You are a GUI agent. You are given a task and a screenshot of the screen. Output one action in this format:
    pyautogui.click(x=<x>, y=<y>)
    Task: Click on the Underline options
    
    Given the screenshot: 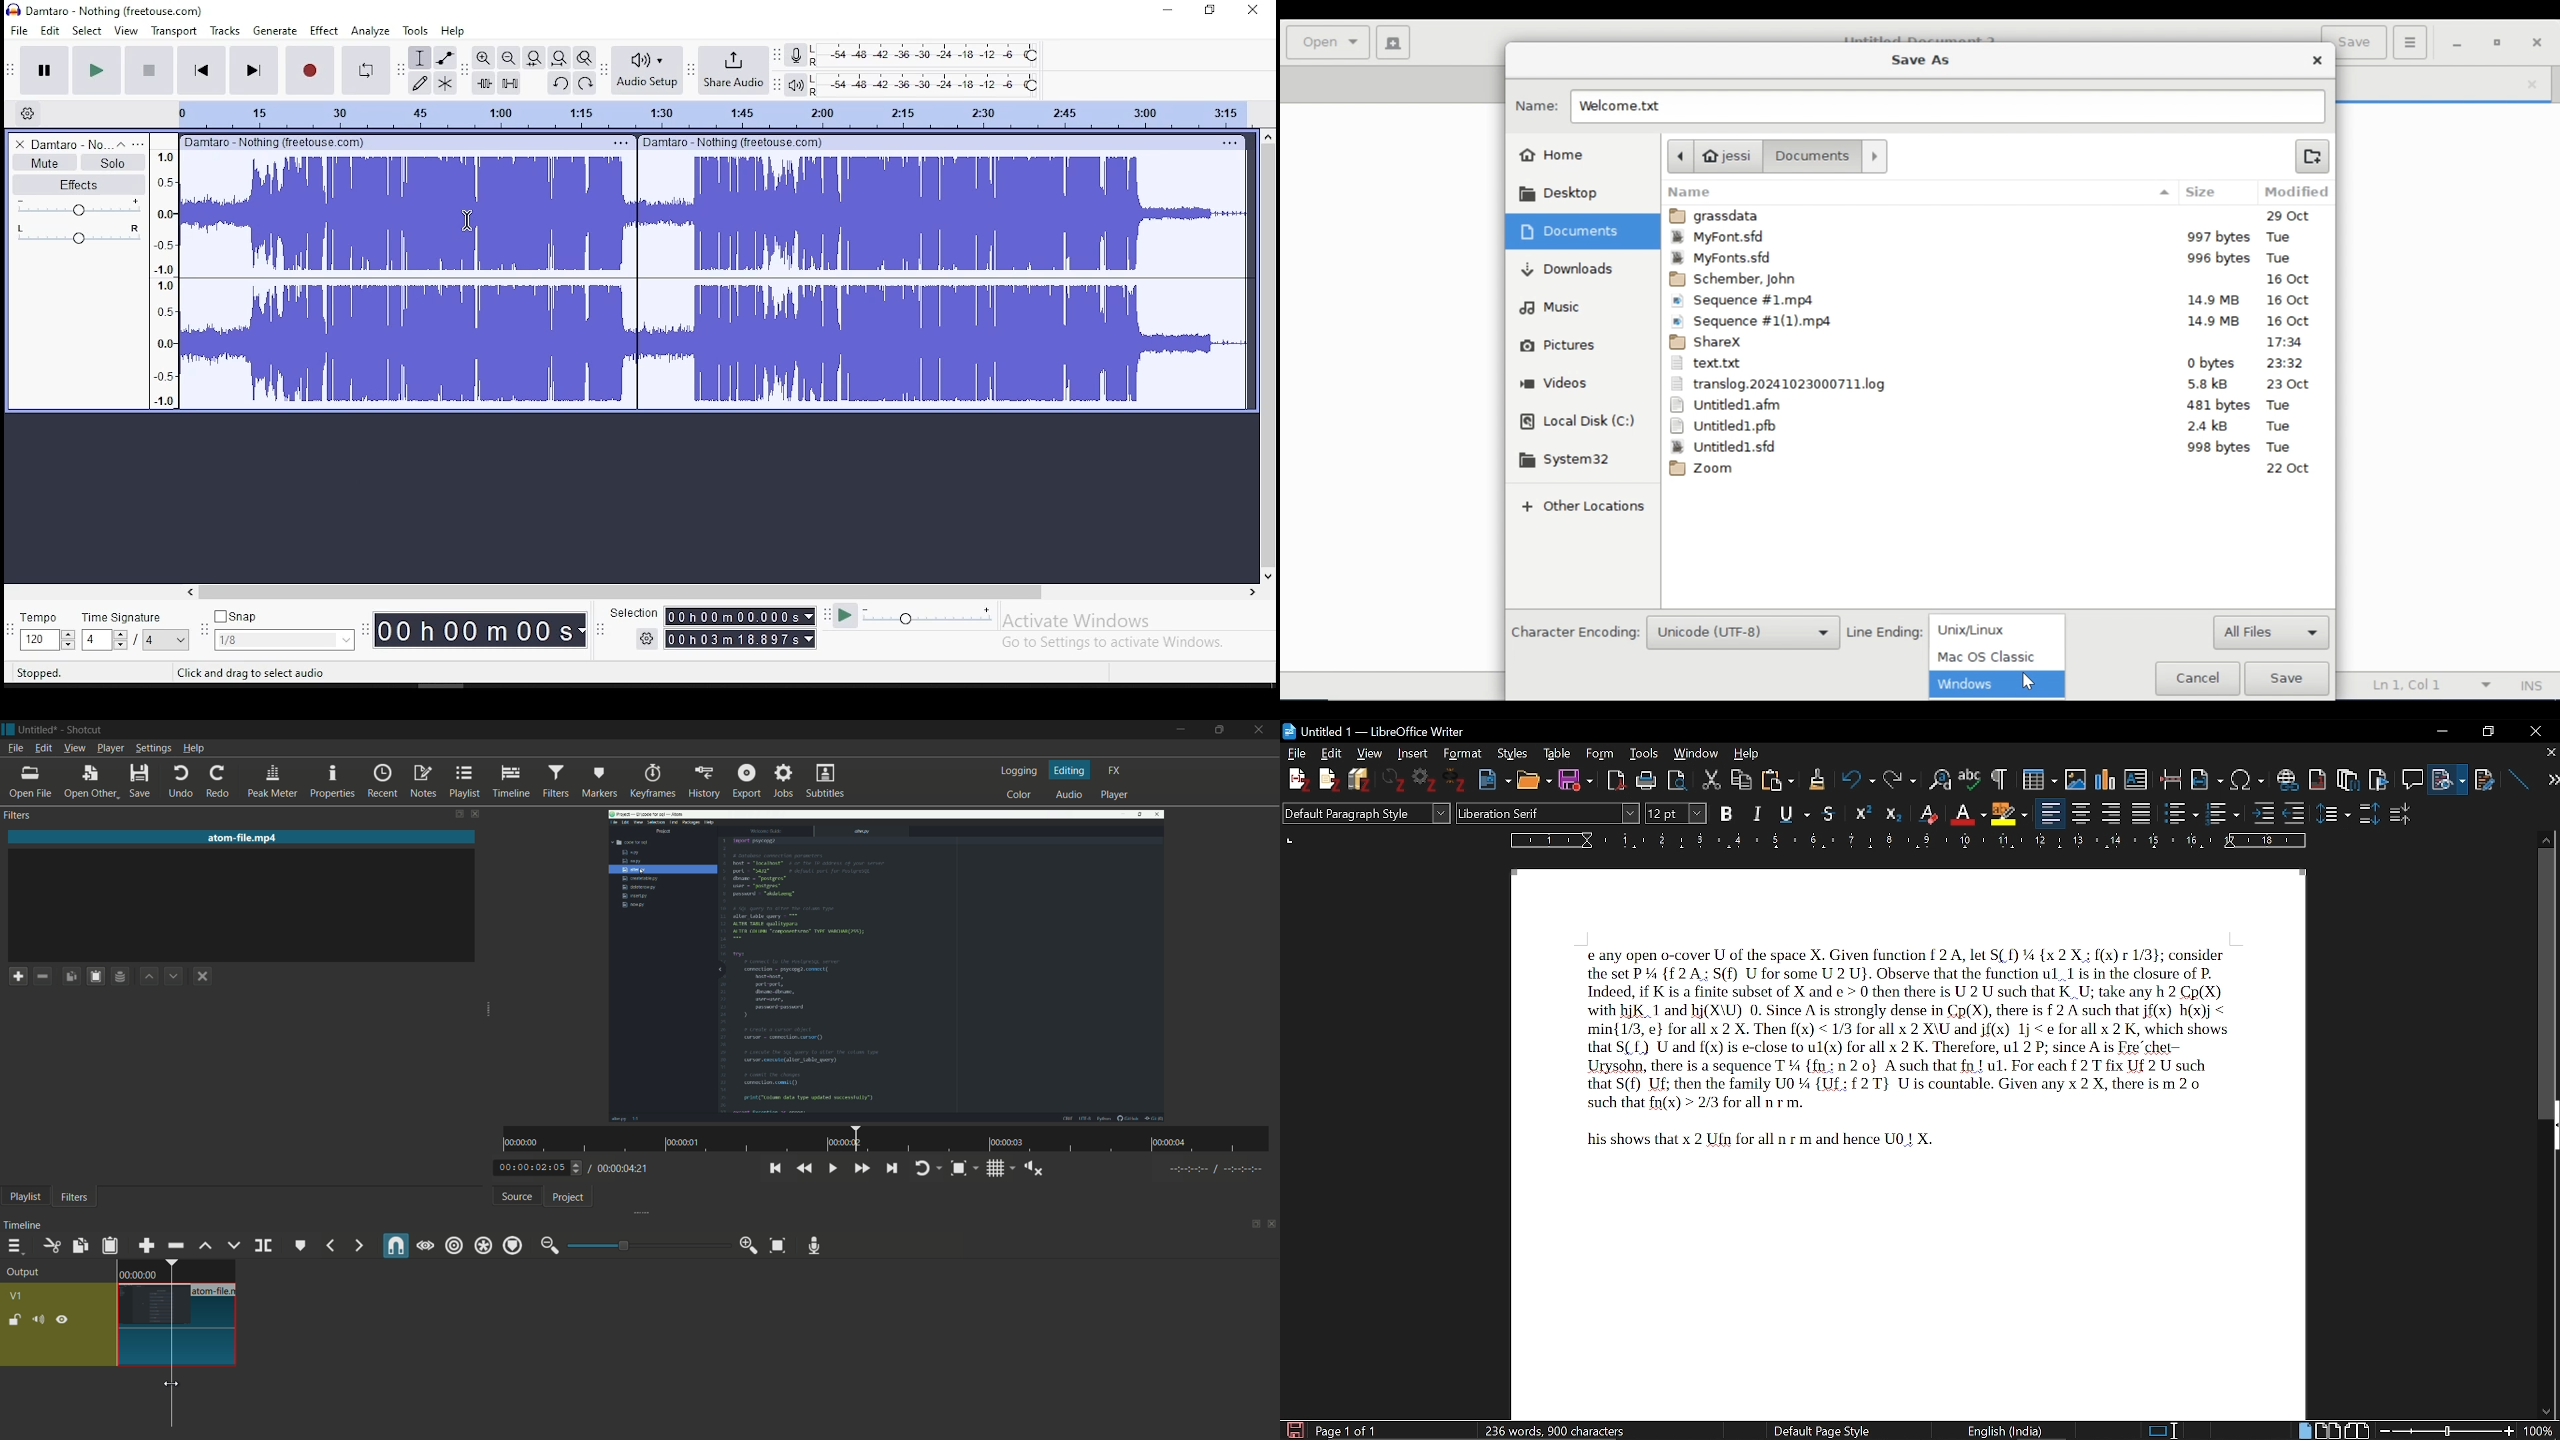 What is the action you would take?
    pyautogui.click(x=1792, y=811)
    